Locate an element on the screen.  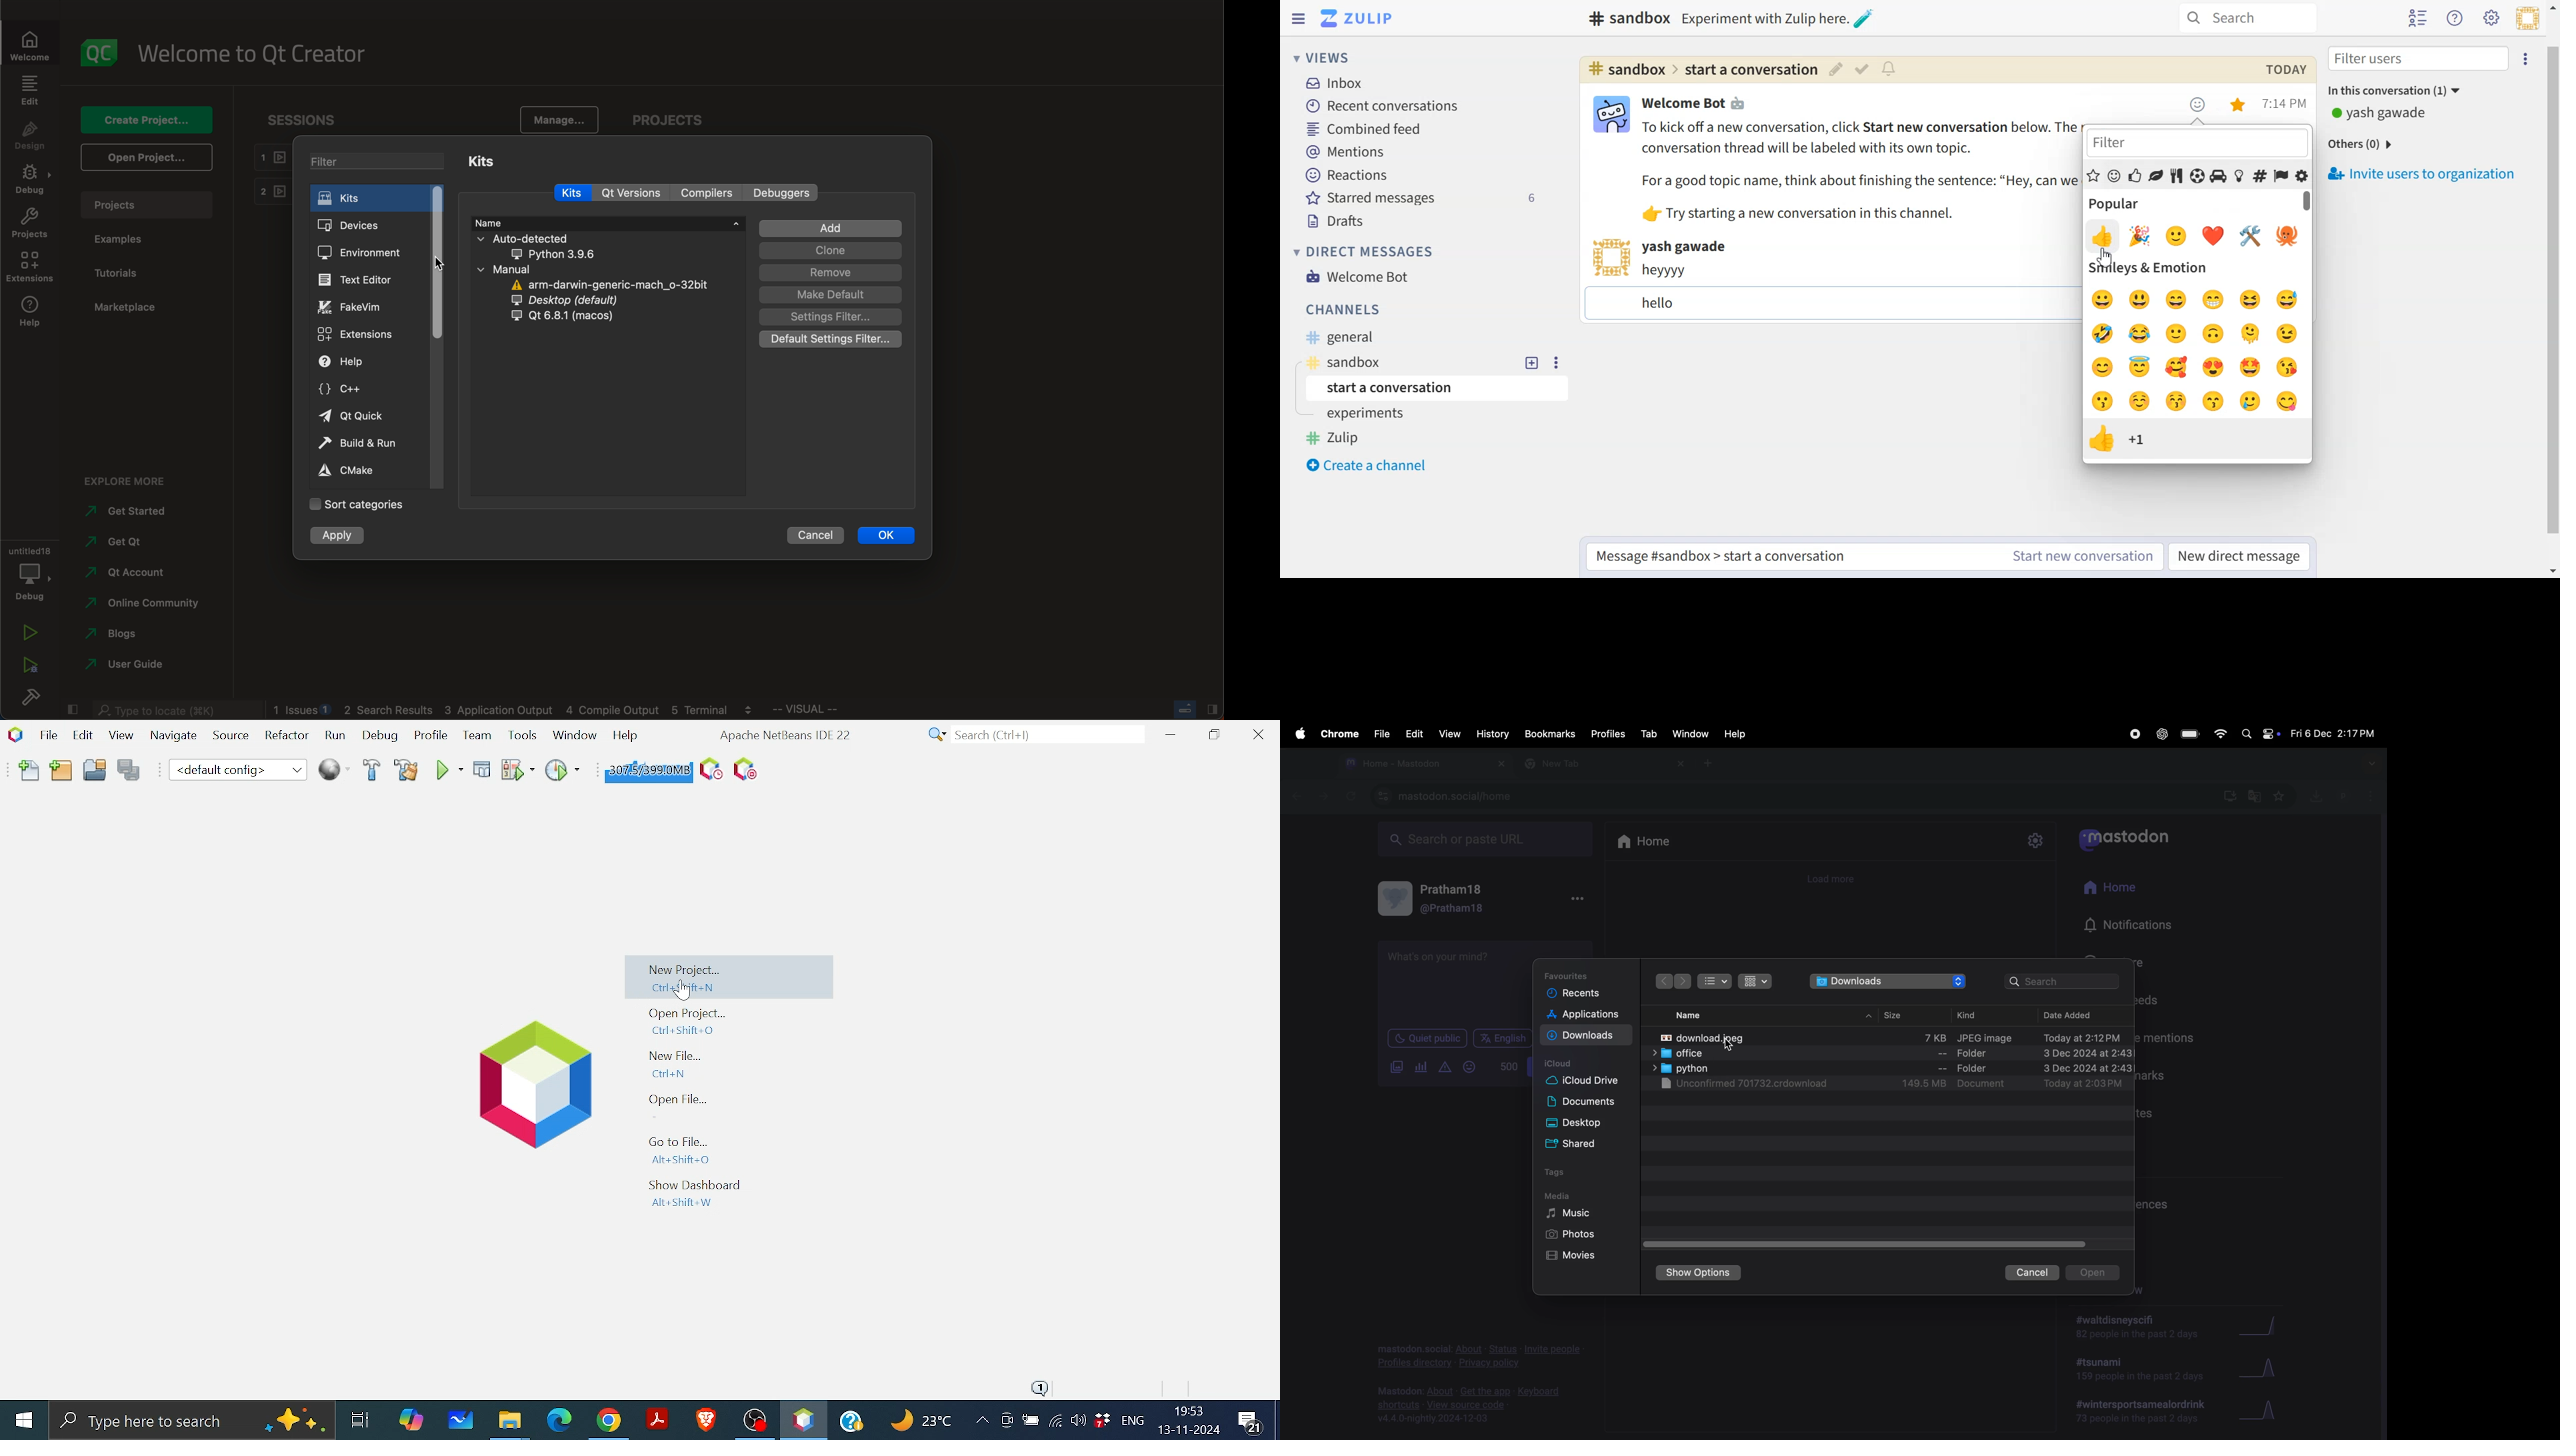
innocent is located at coordinates (2141, 368).